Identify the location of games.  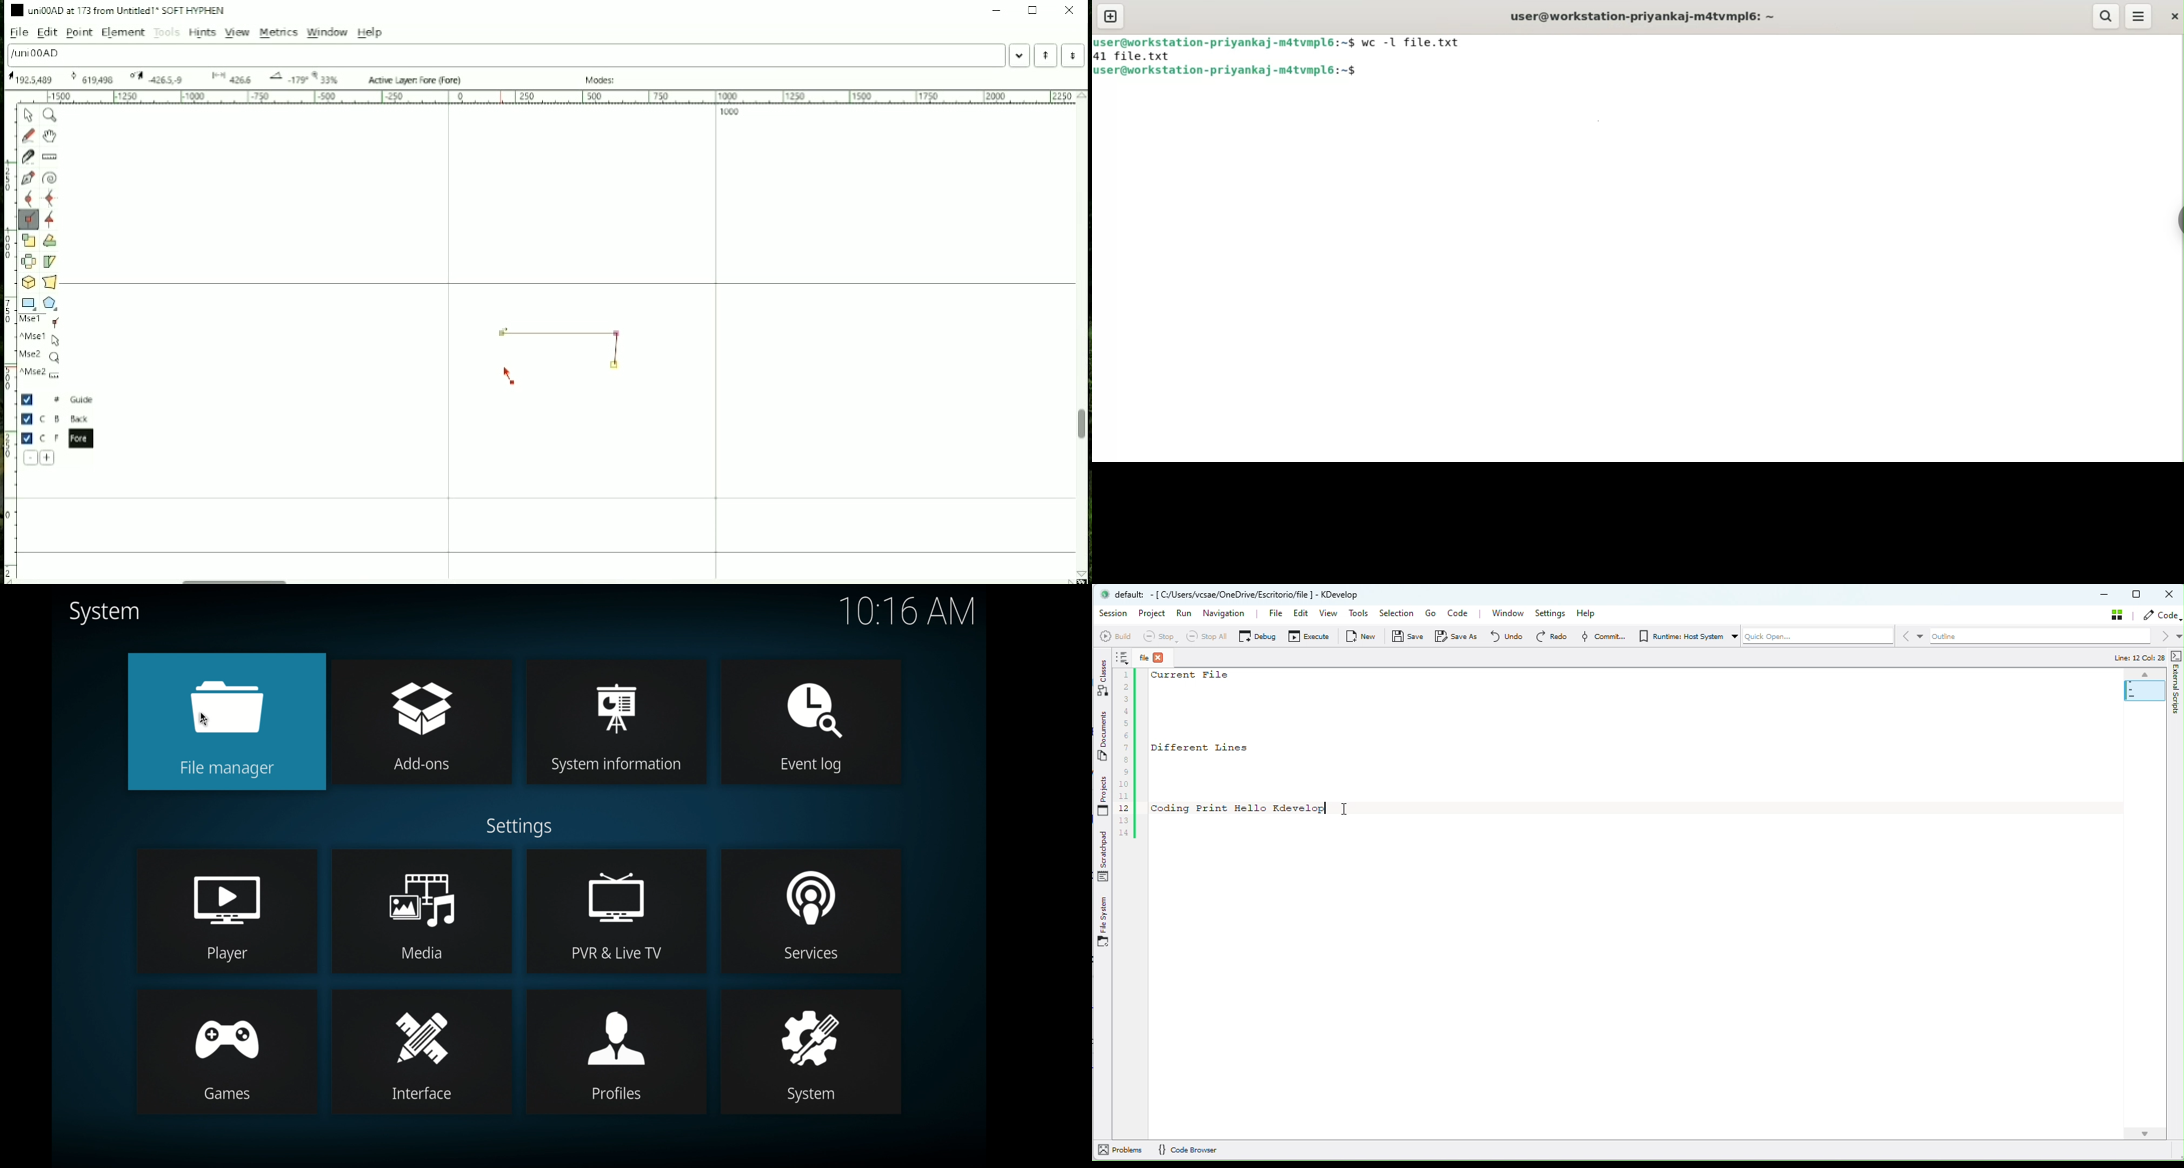
(227, 1051).